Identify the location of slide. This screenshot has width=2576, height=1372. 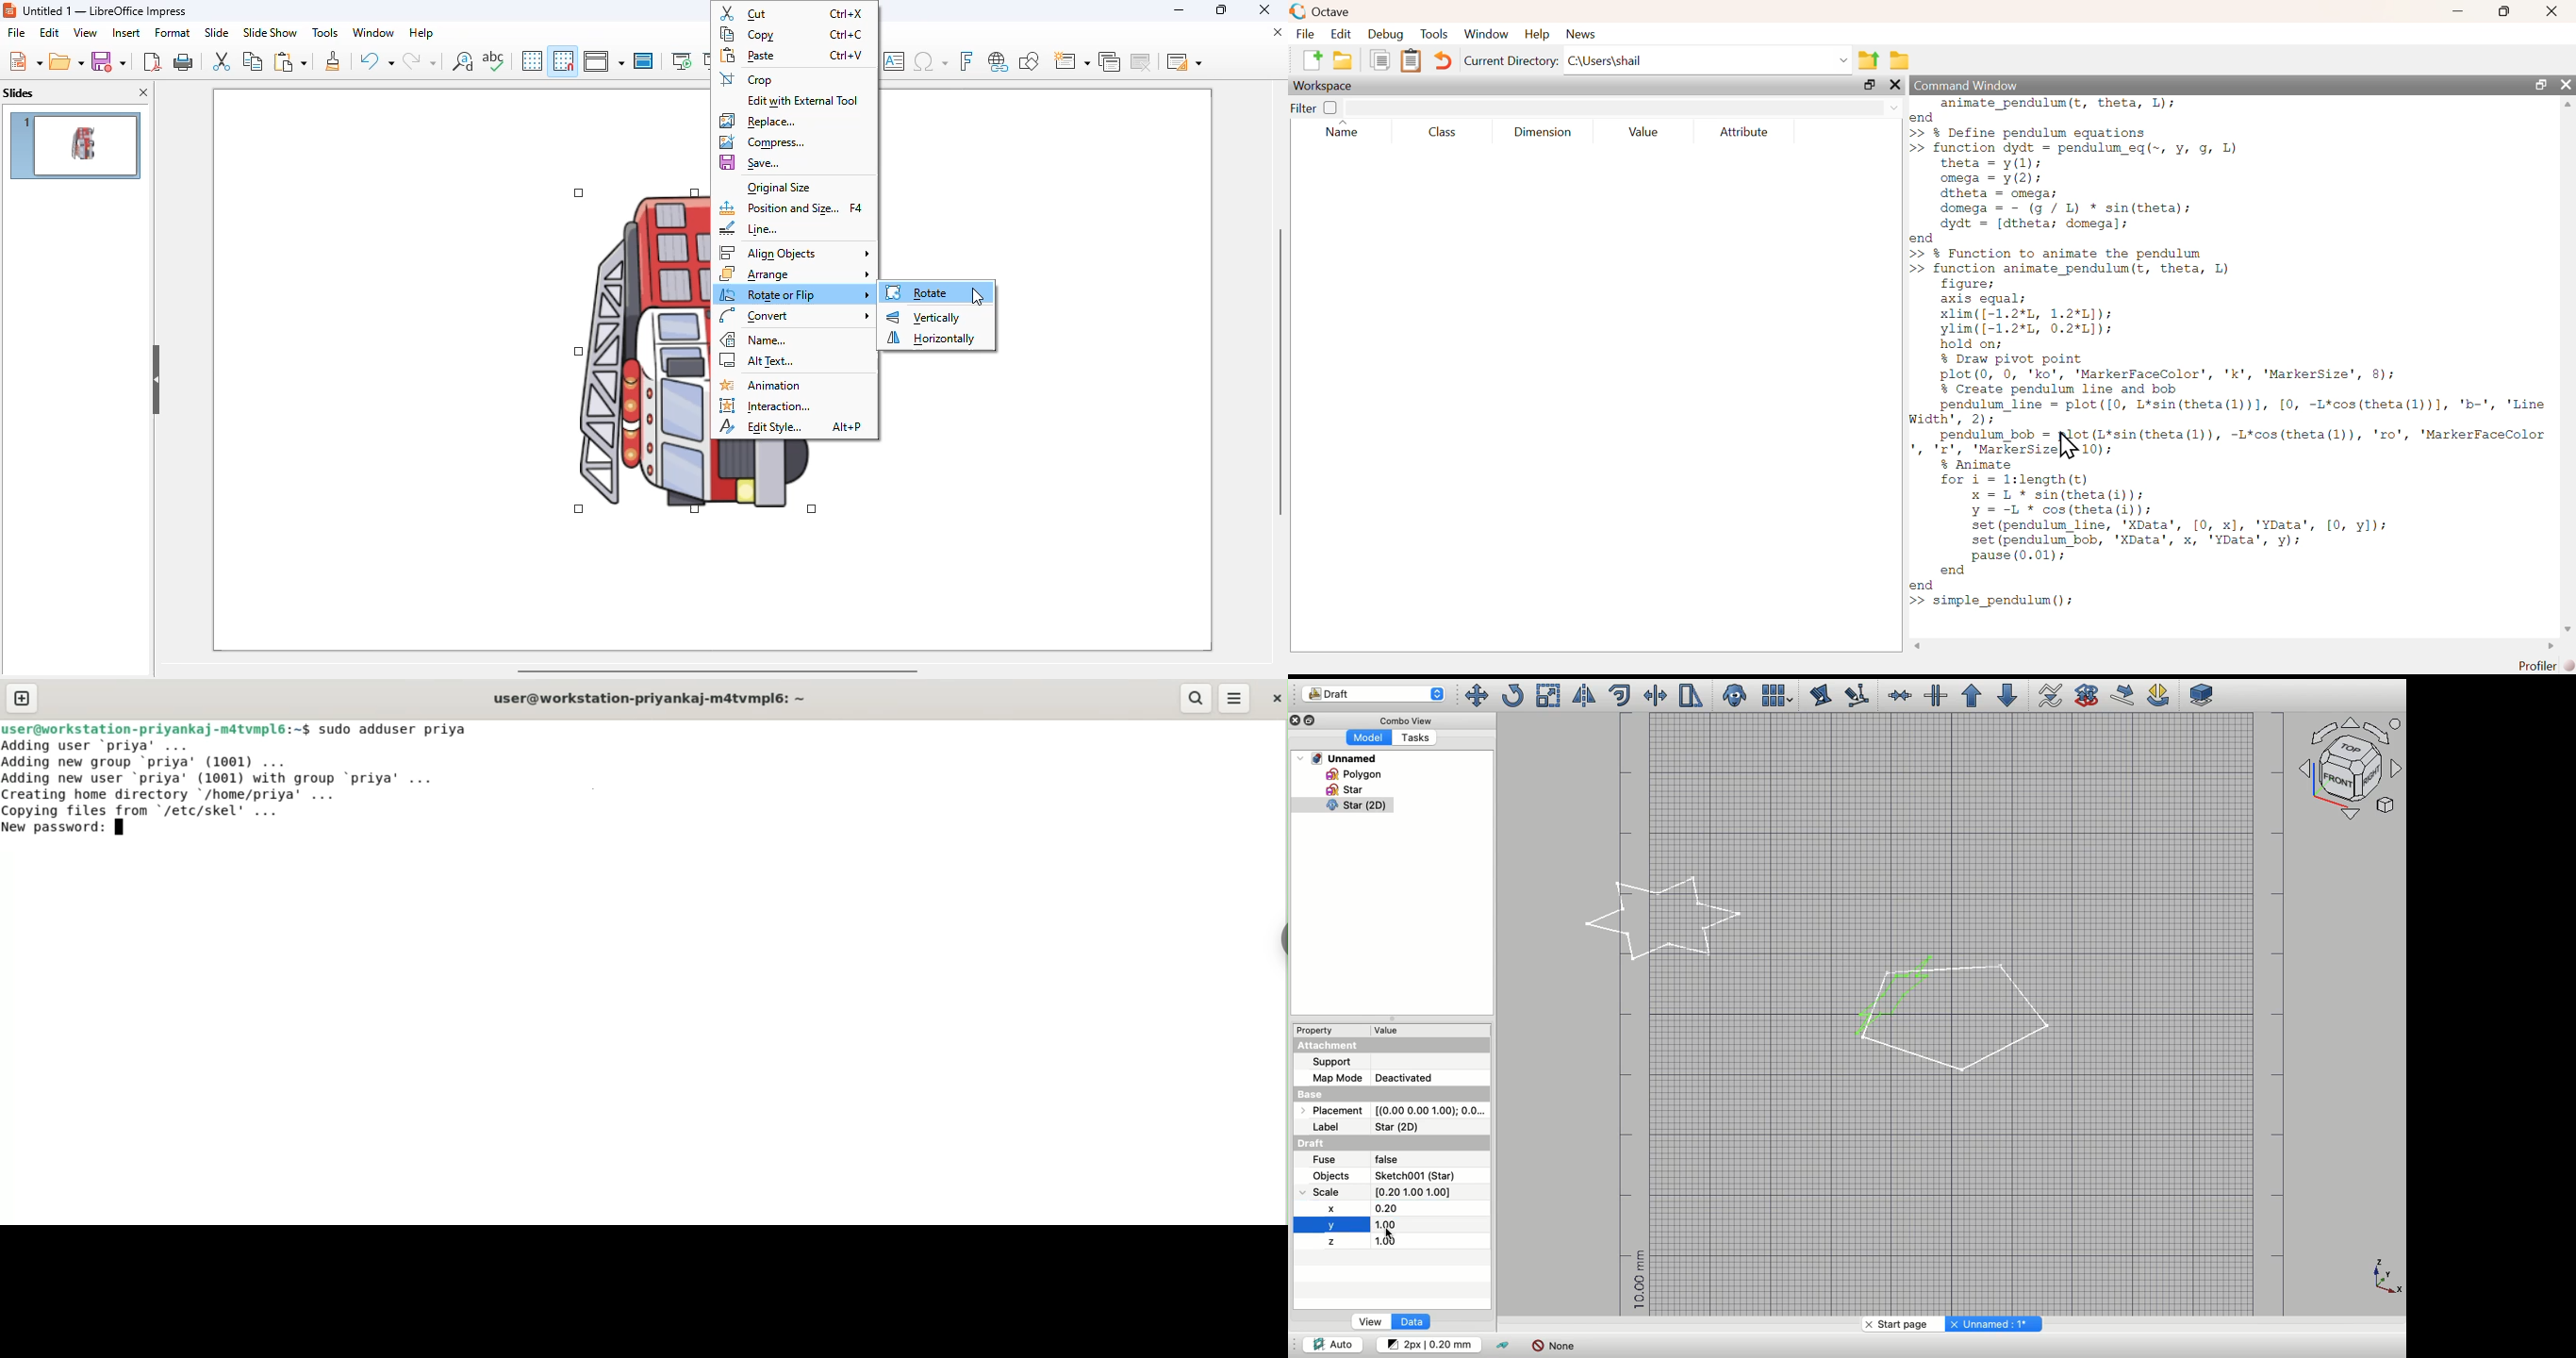
(217, 32).